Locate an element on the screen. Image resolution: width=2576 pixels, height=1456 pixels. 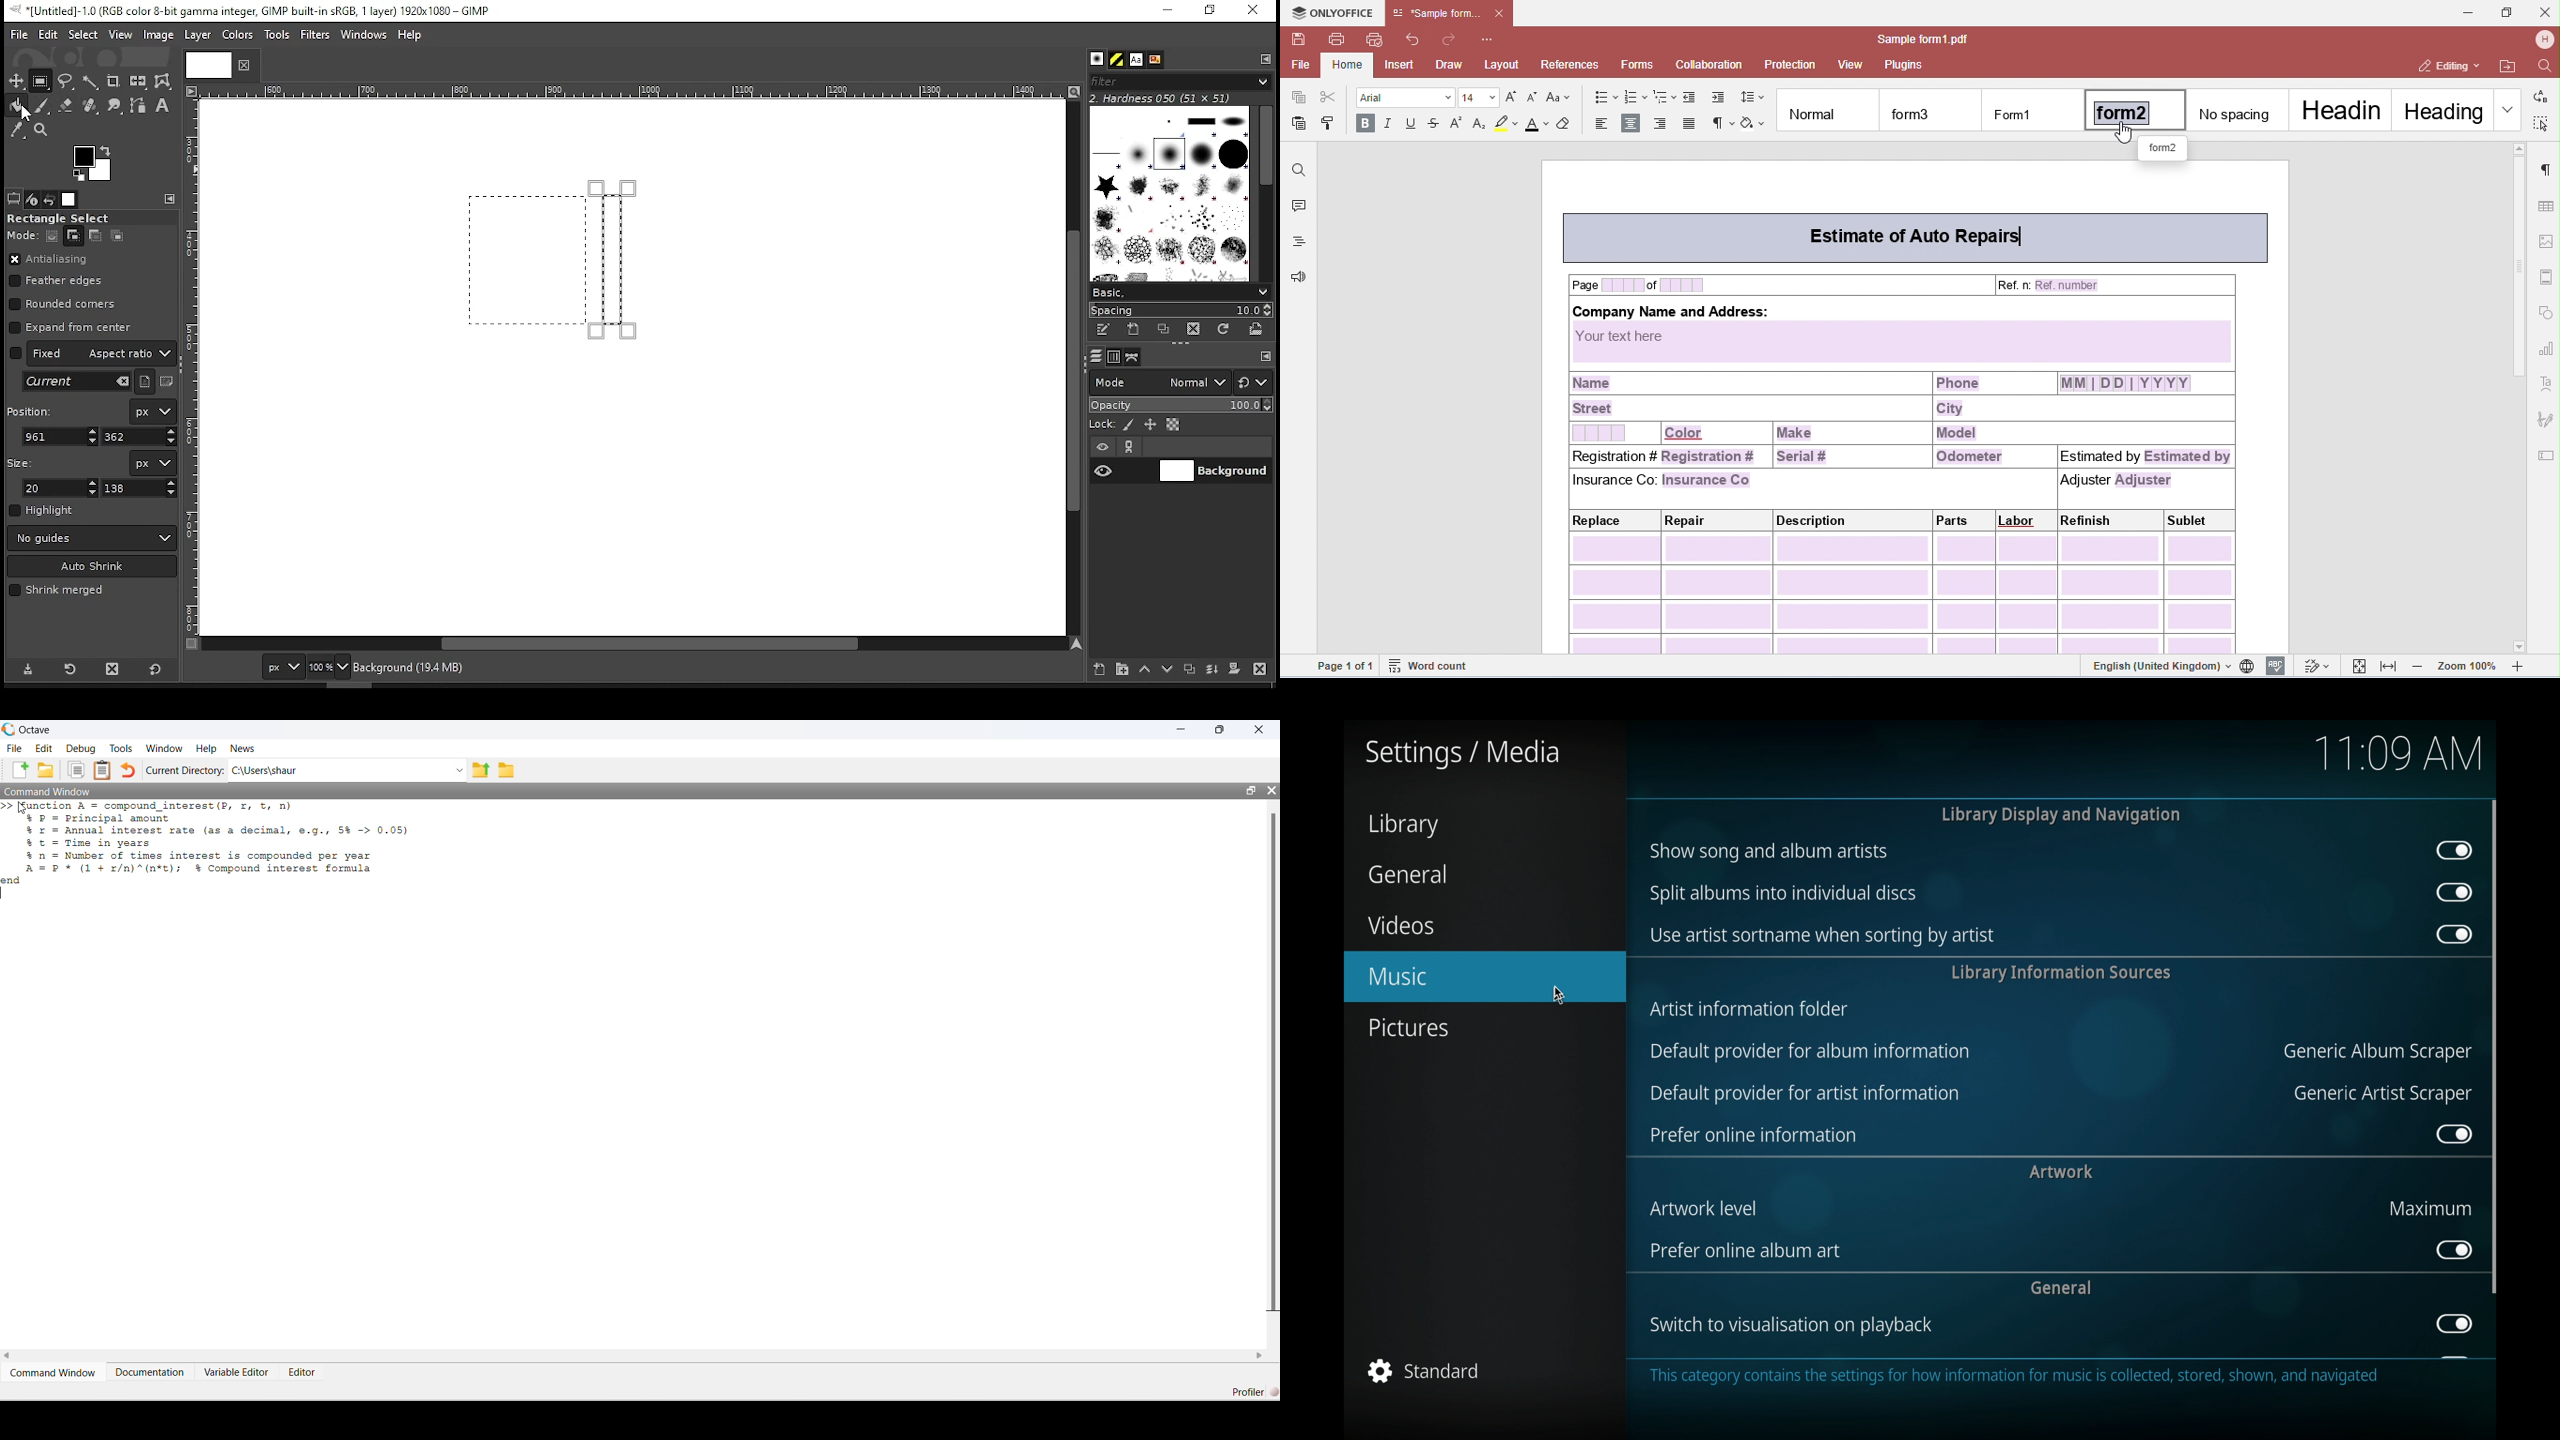
smudge tool is located at coordinates (116, 106).